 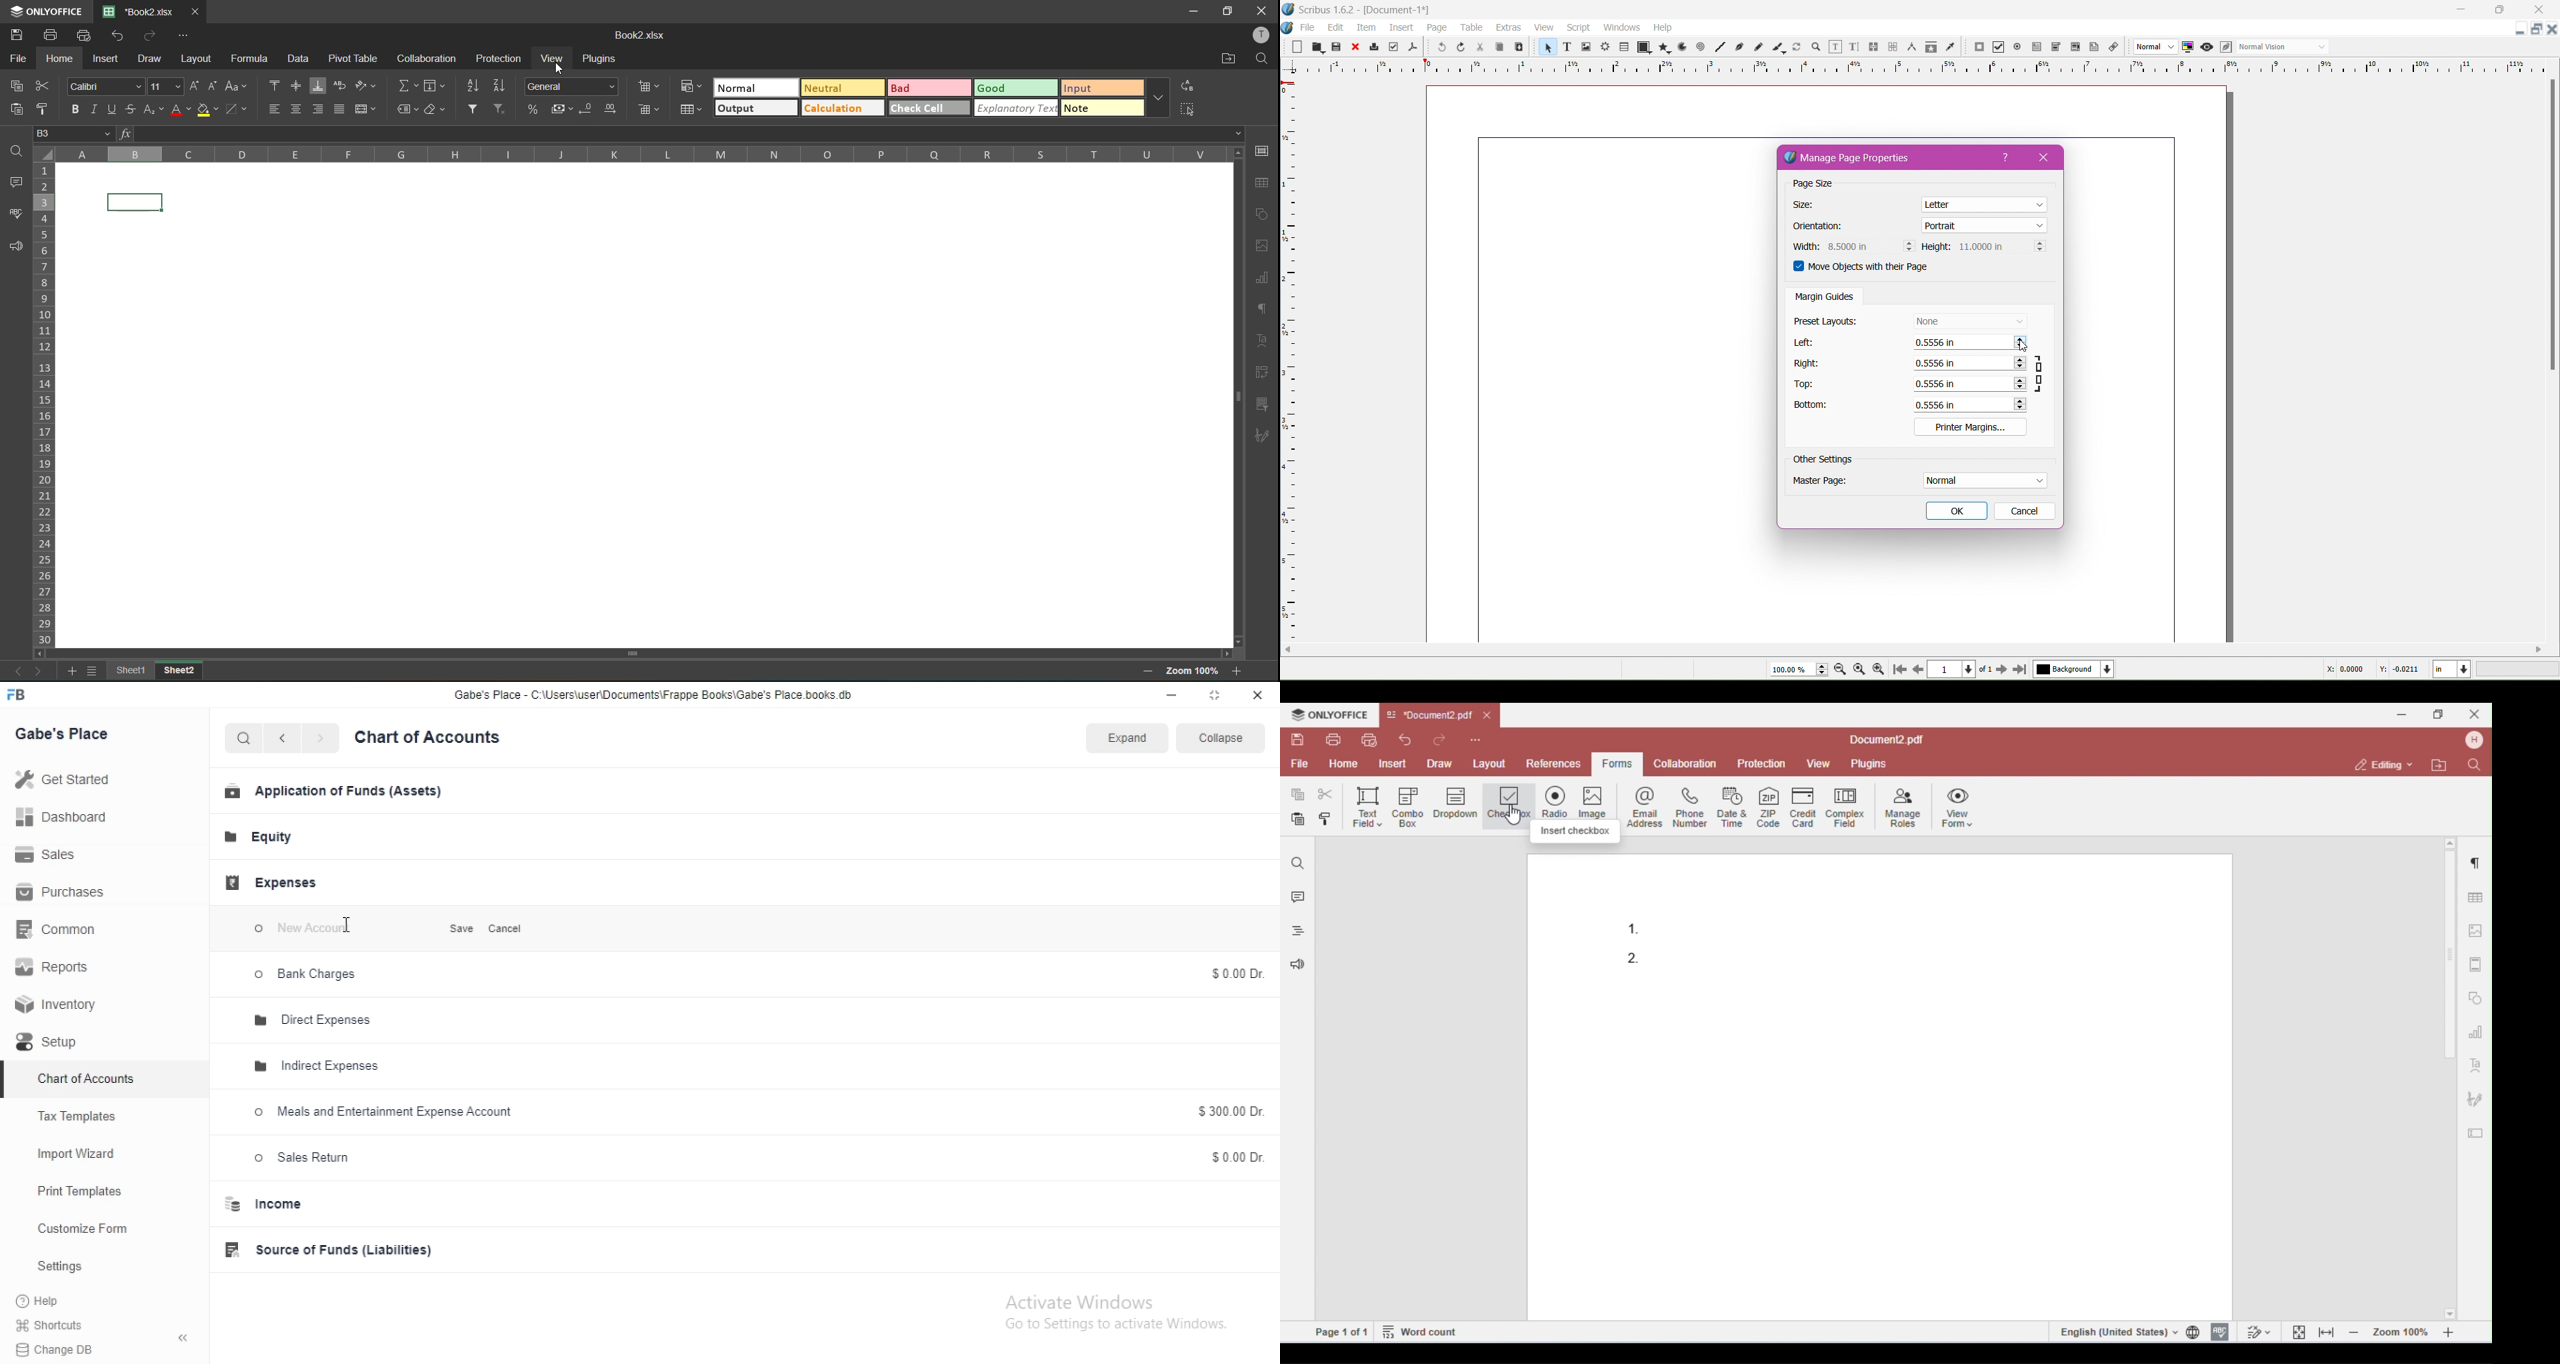 What do you see at coordinates (51, 37) in the screenshot?
I see `print` at bounding box center [51, 37].